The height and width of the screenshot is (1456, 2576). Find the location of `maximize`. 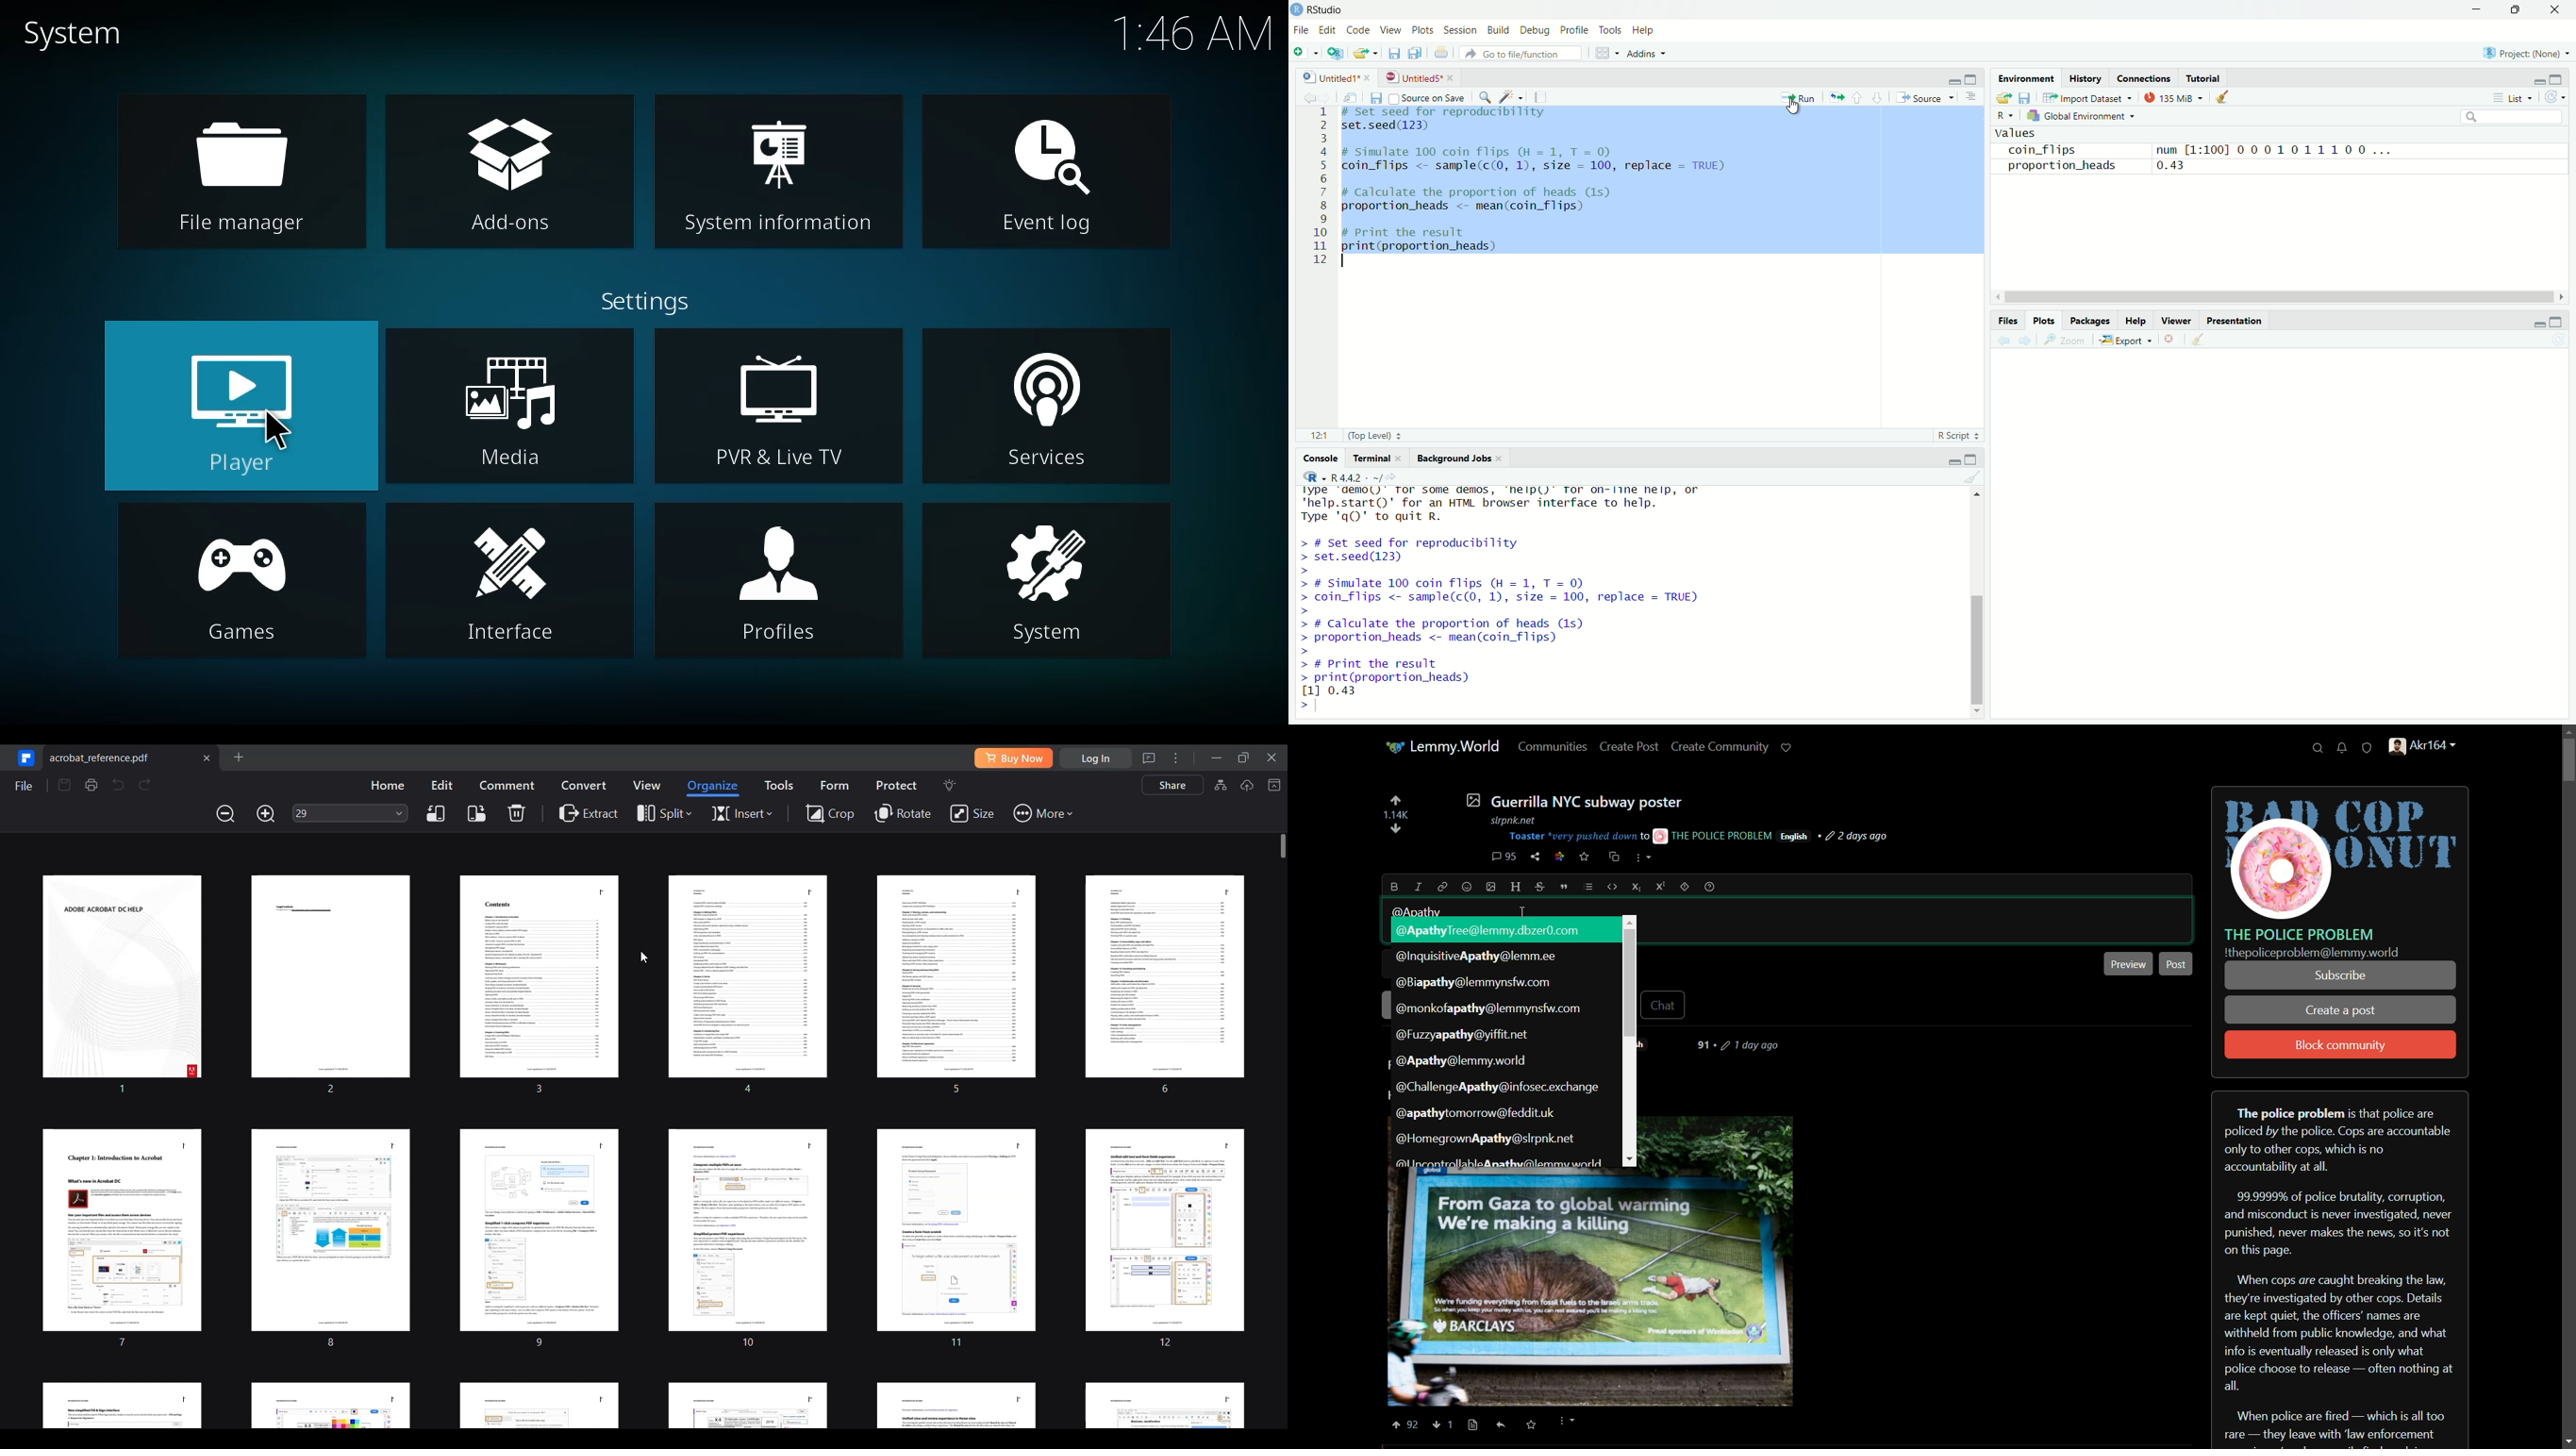

maximize is located at coordinates (1977, 460).